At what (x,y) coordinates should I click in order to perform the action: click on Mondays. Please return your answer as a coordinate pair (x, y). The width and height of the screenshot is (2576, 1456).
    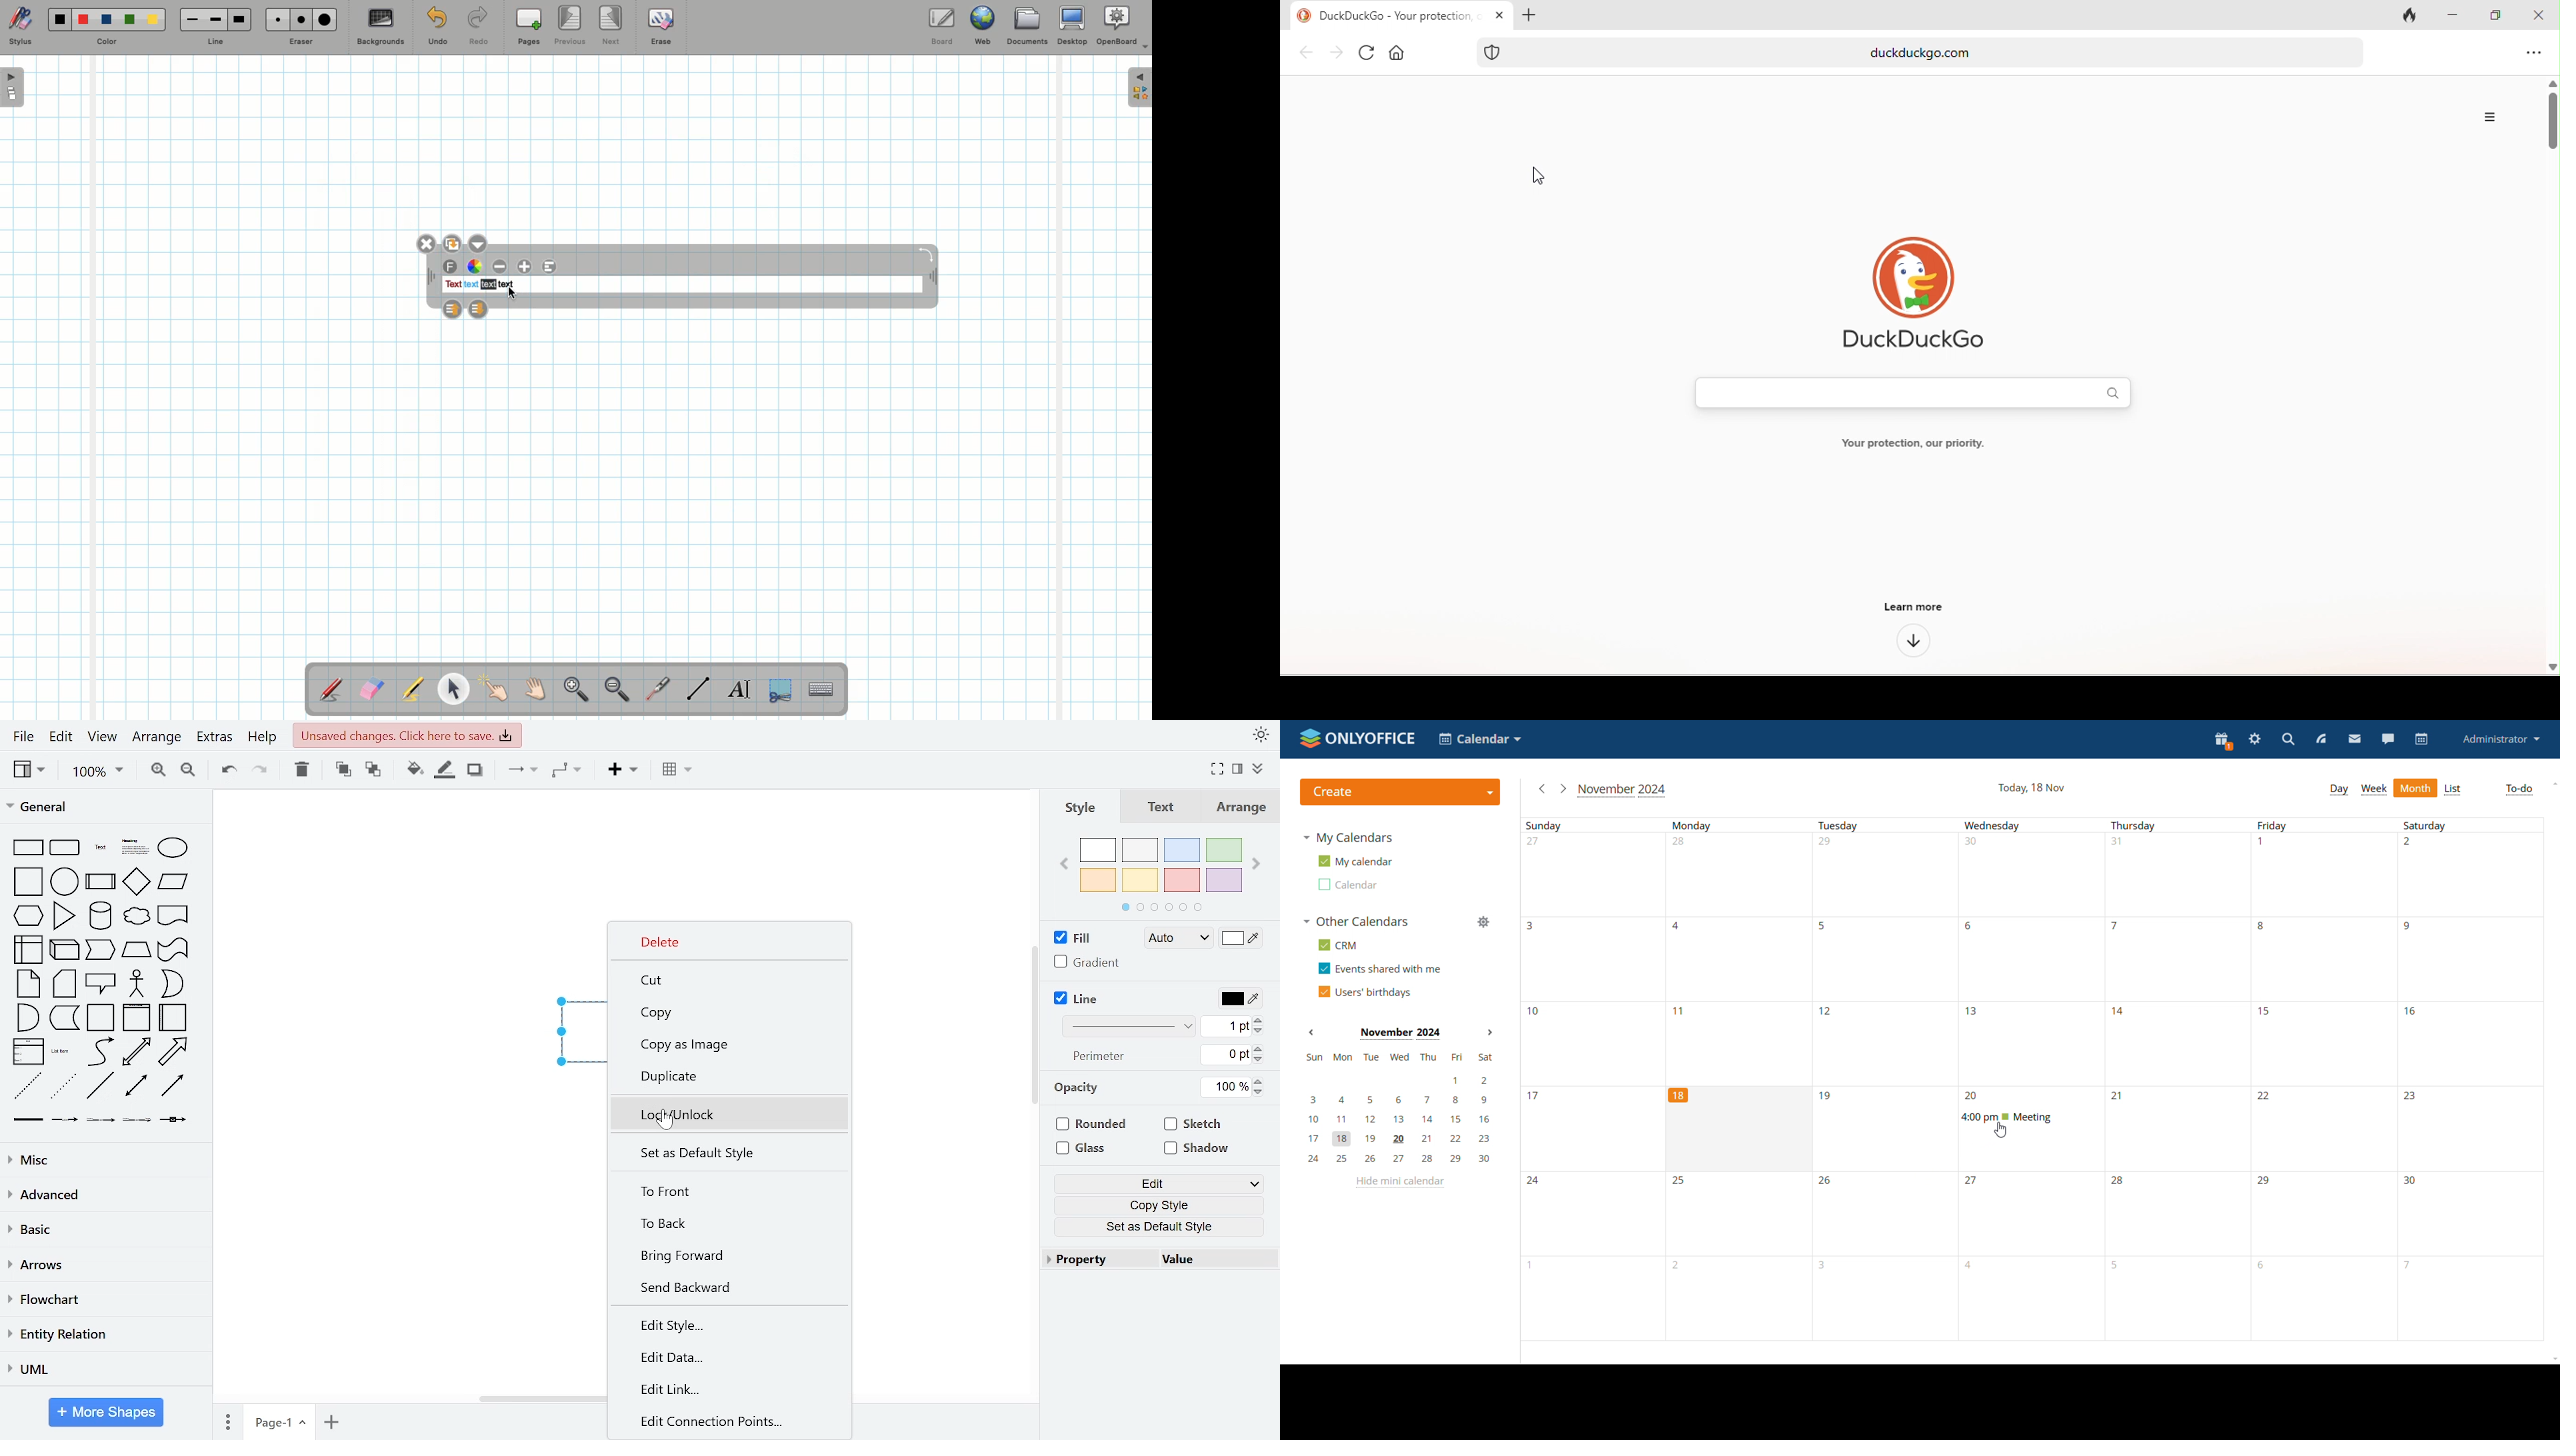
    Looking at the image, I should click on (1741, 951).